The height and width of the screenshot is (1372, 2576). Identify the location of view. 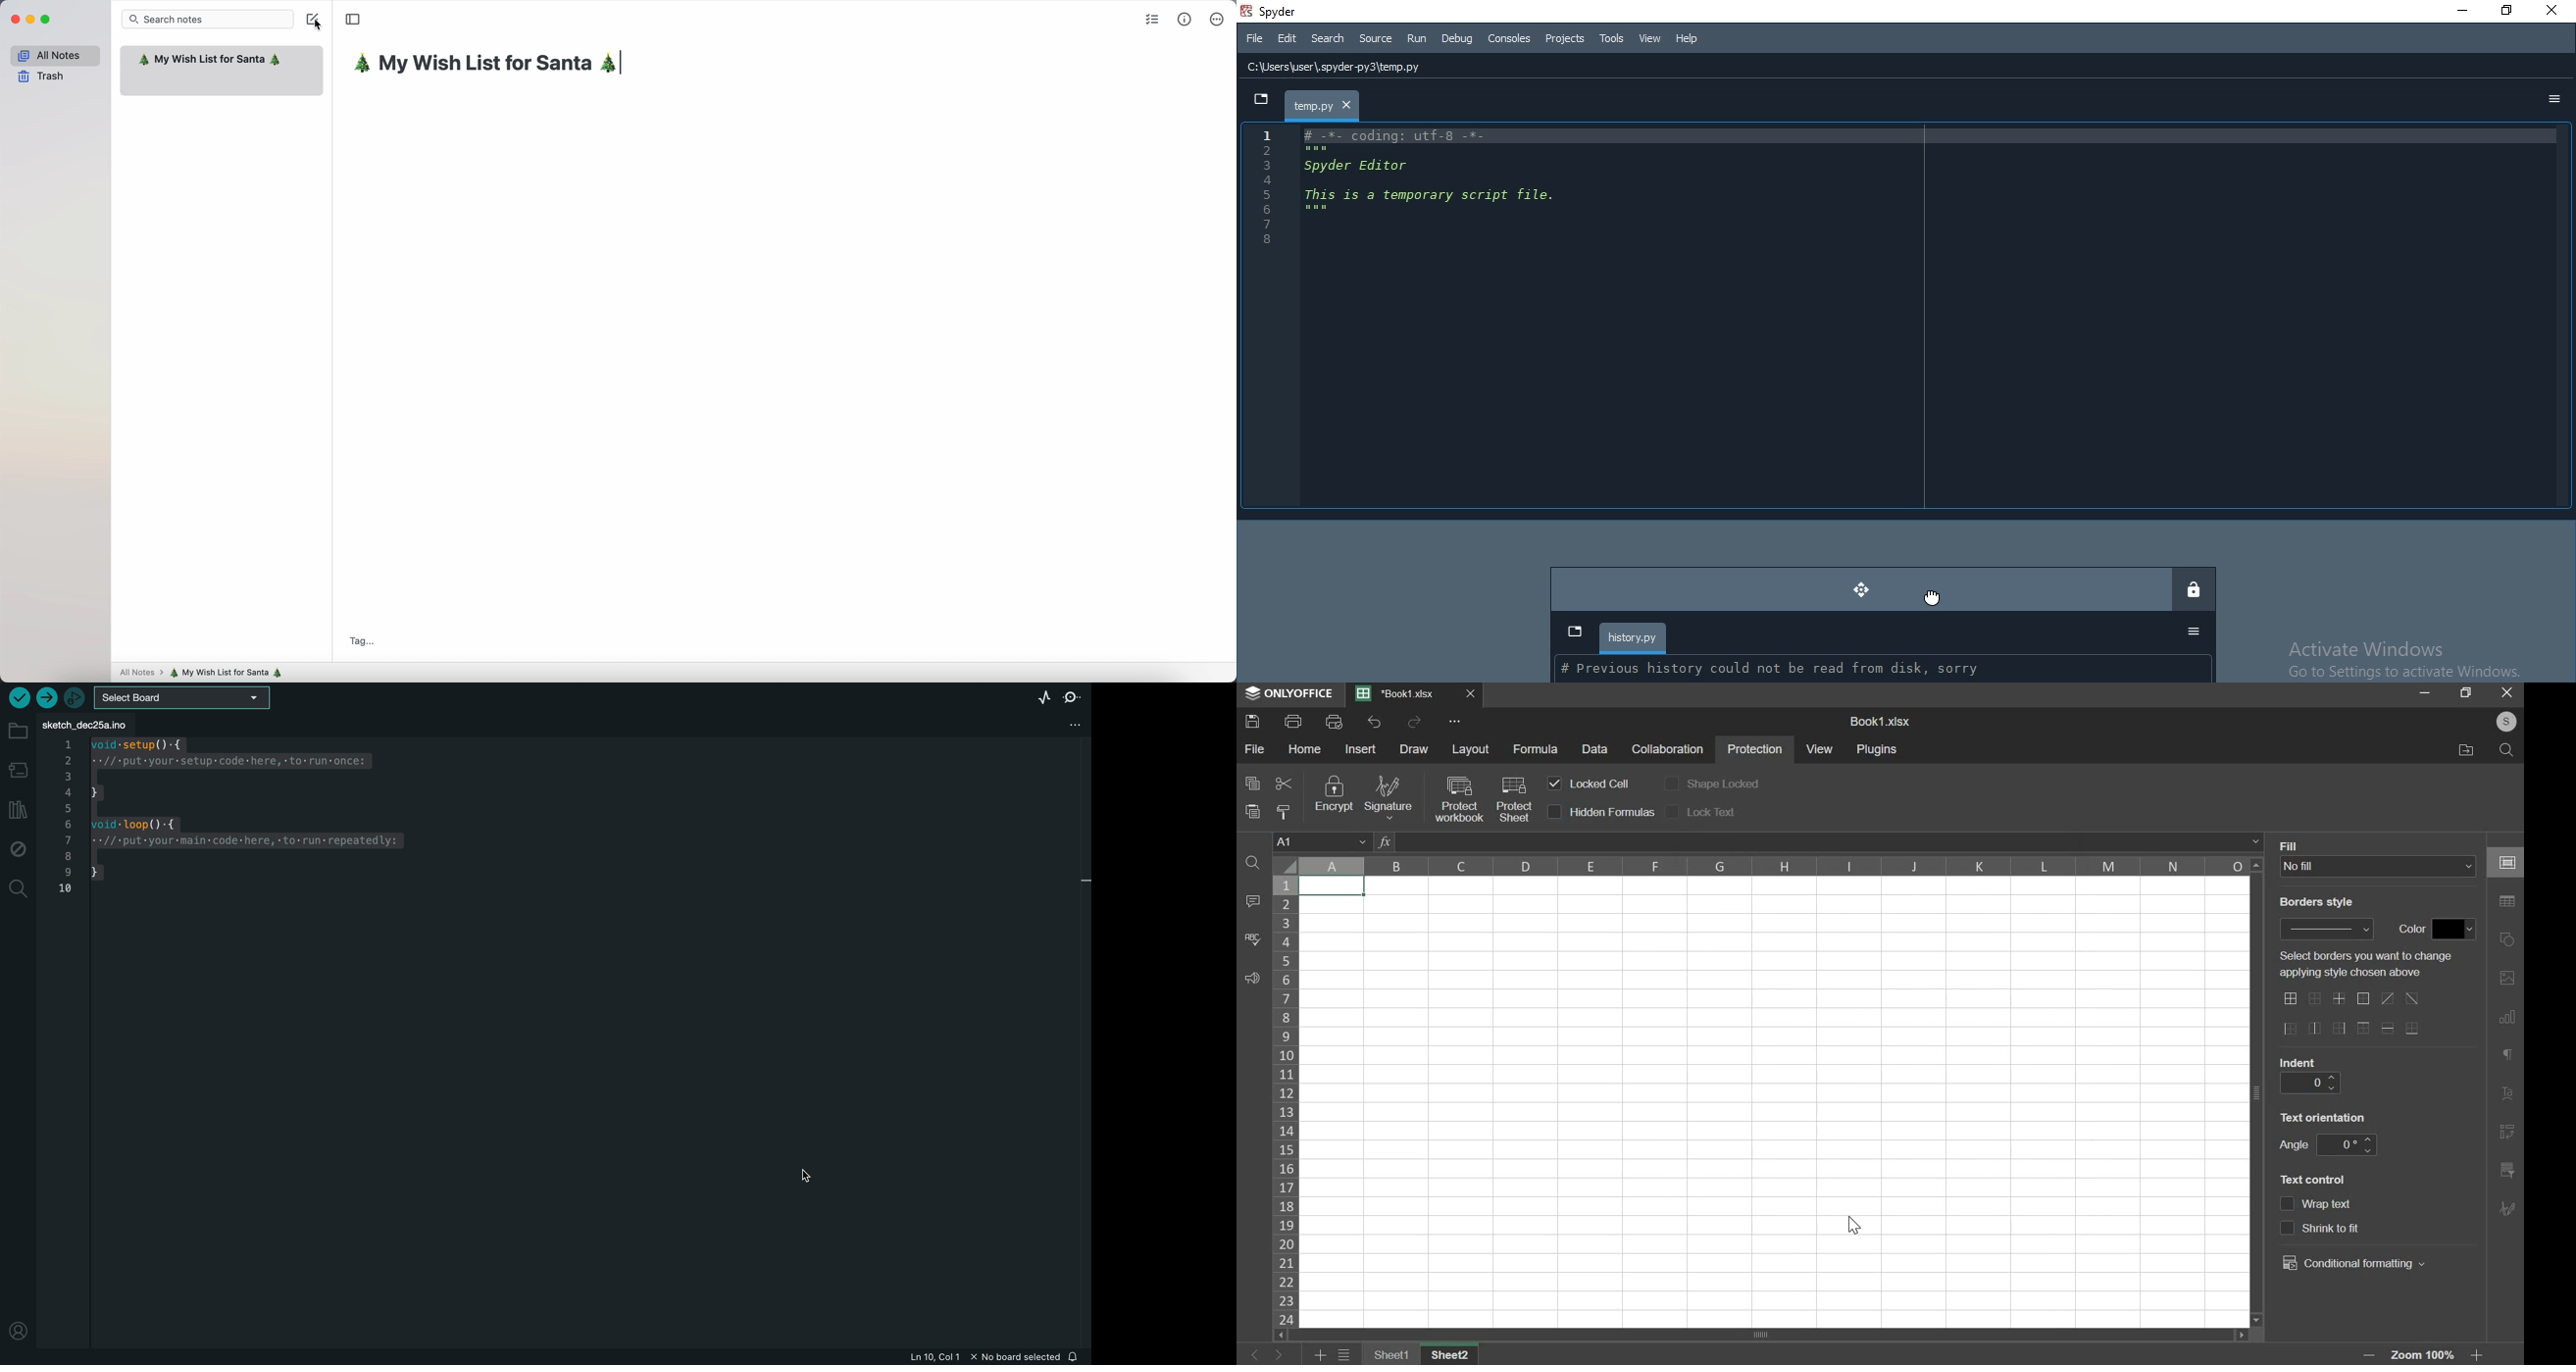
(1821, 749).